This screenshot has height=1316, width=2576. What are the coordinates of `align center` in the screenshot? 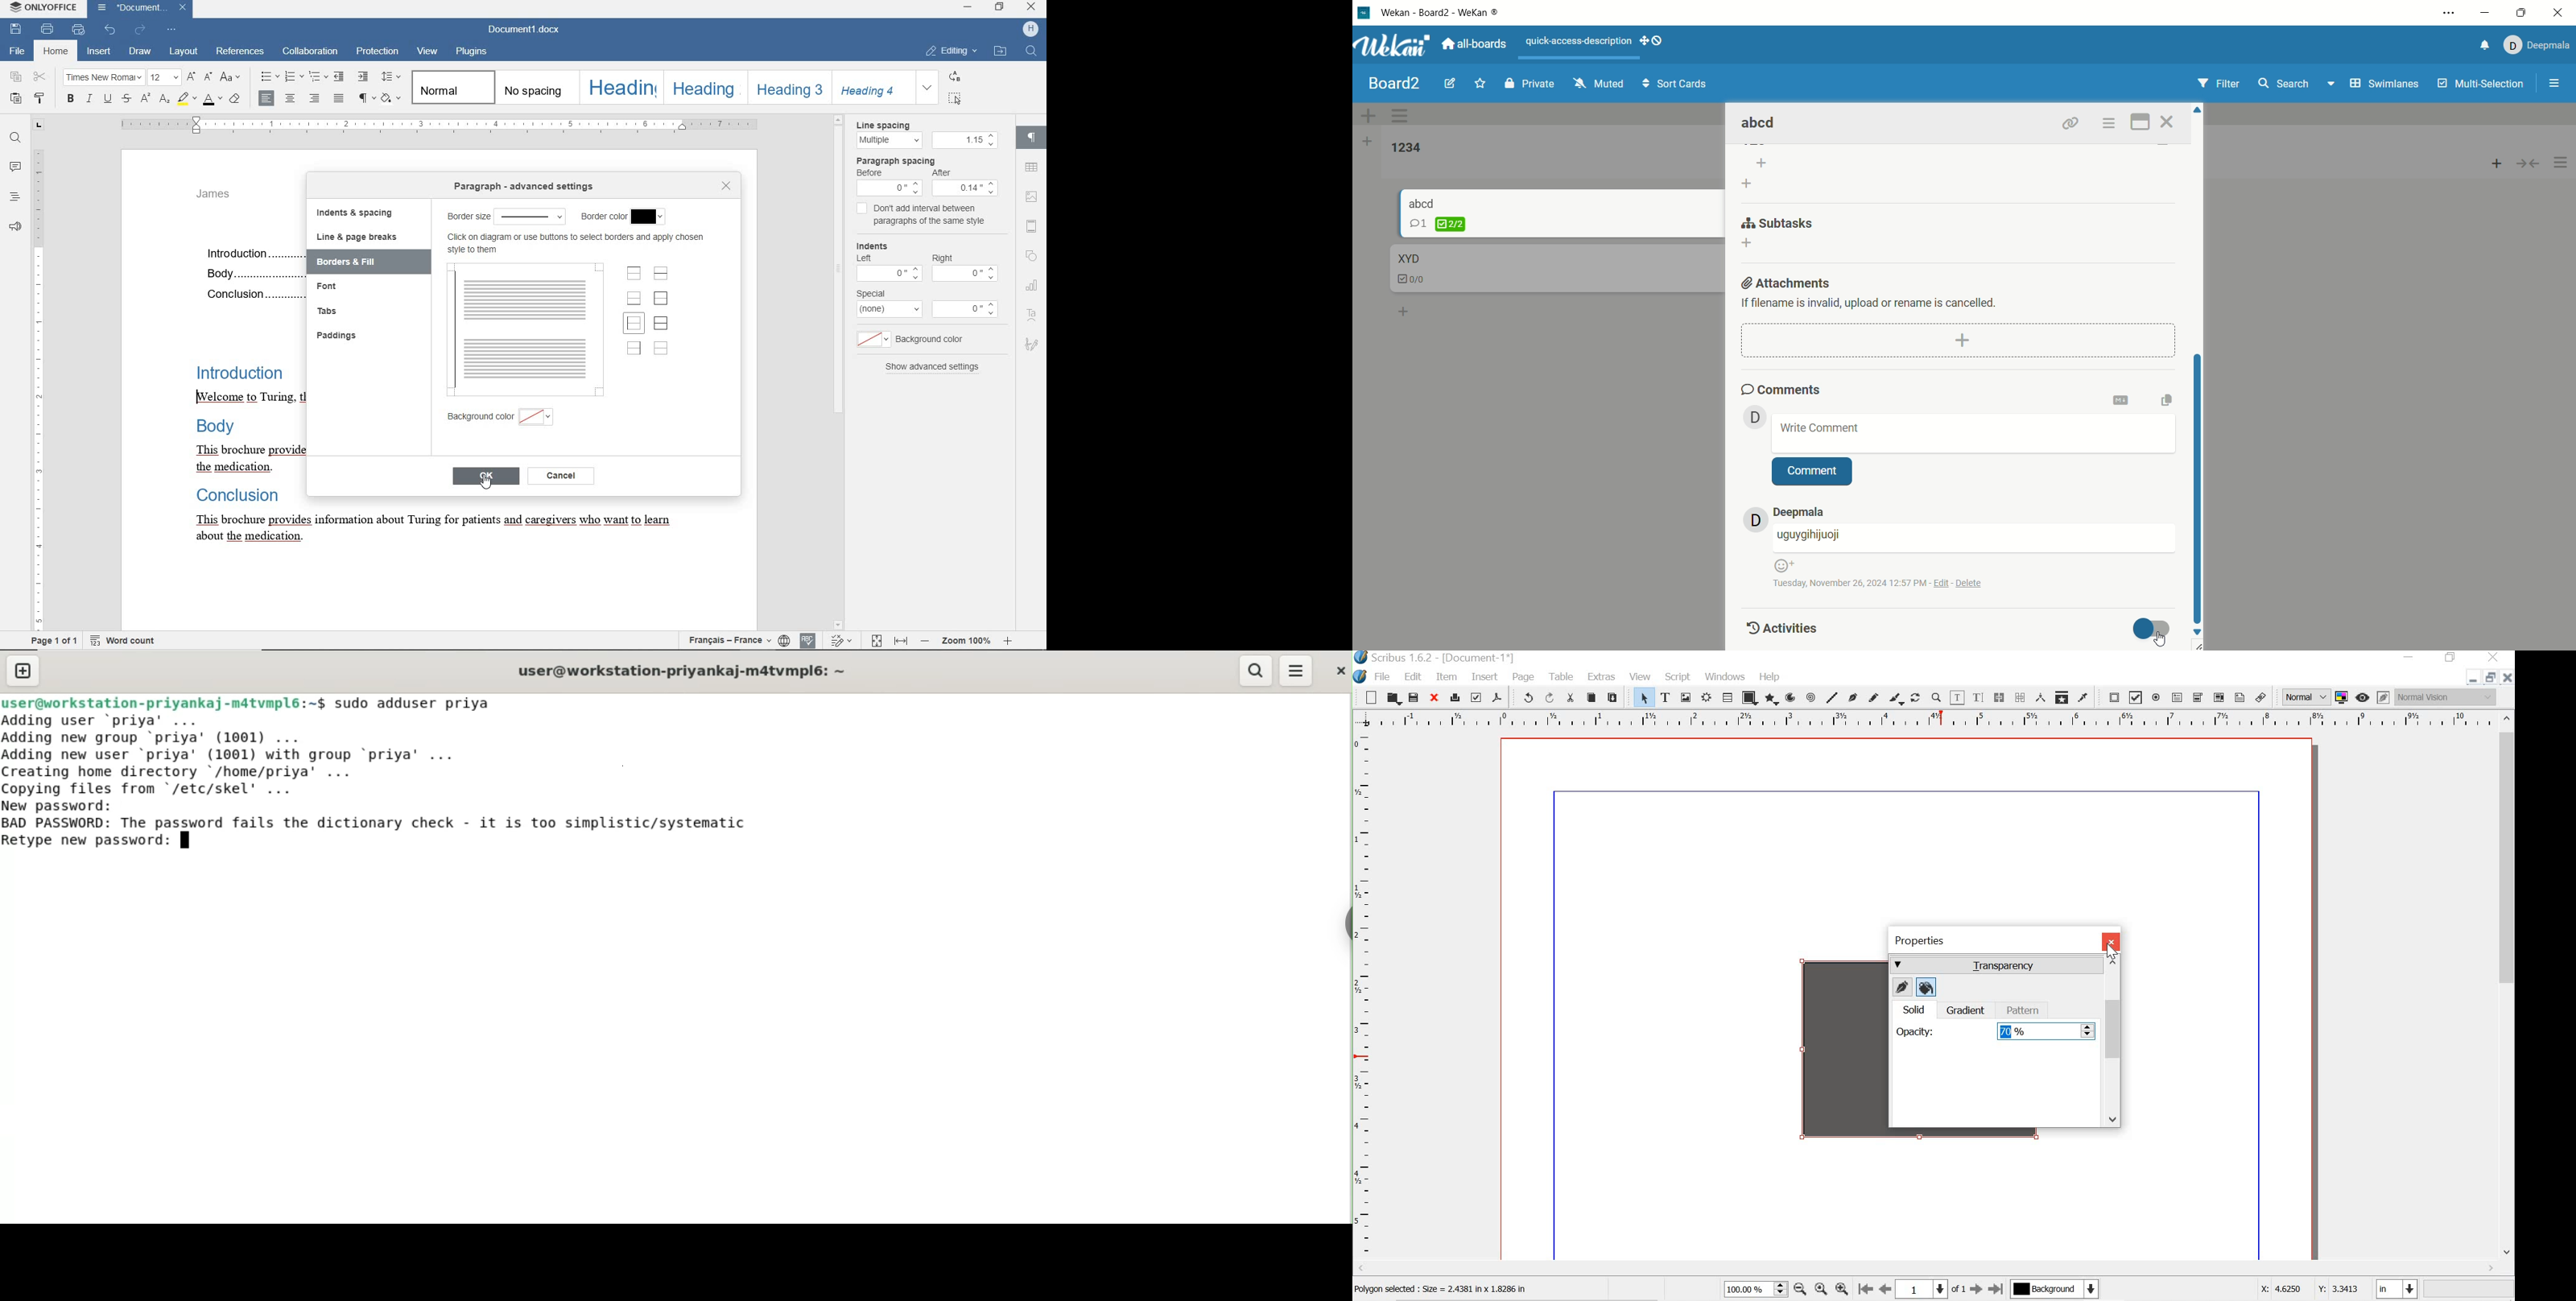 It's located at (292, 98).